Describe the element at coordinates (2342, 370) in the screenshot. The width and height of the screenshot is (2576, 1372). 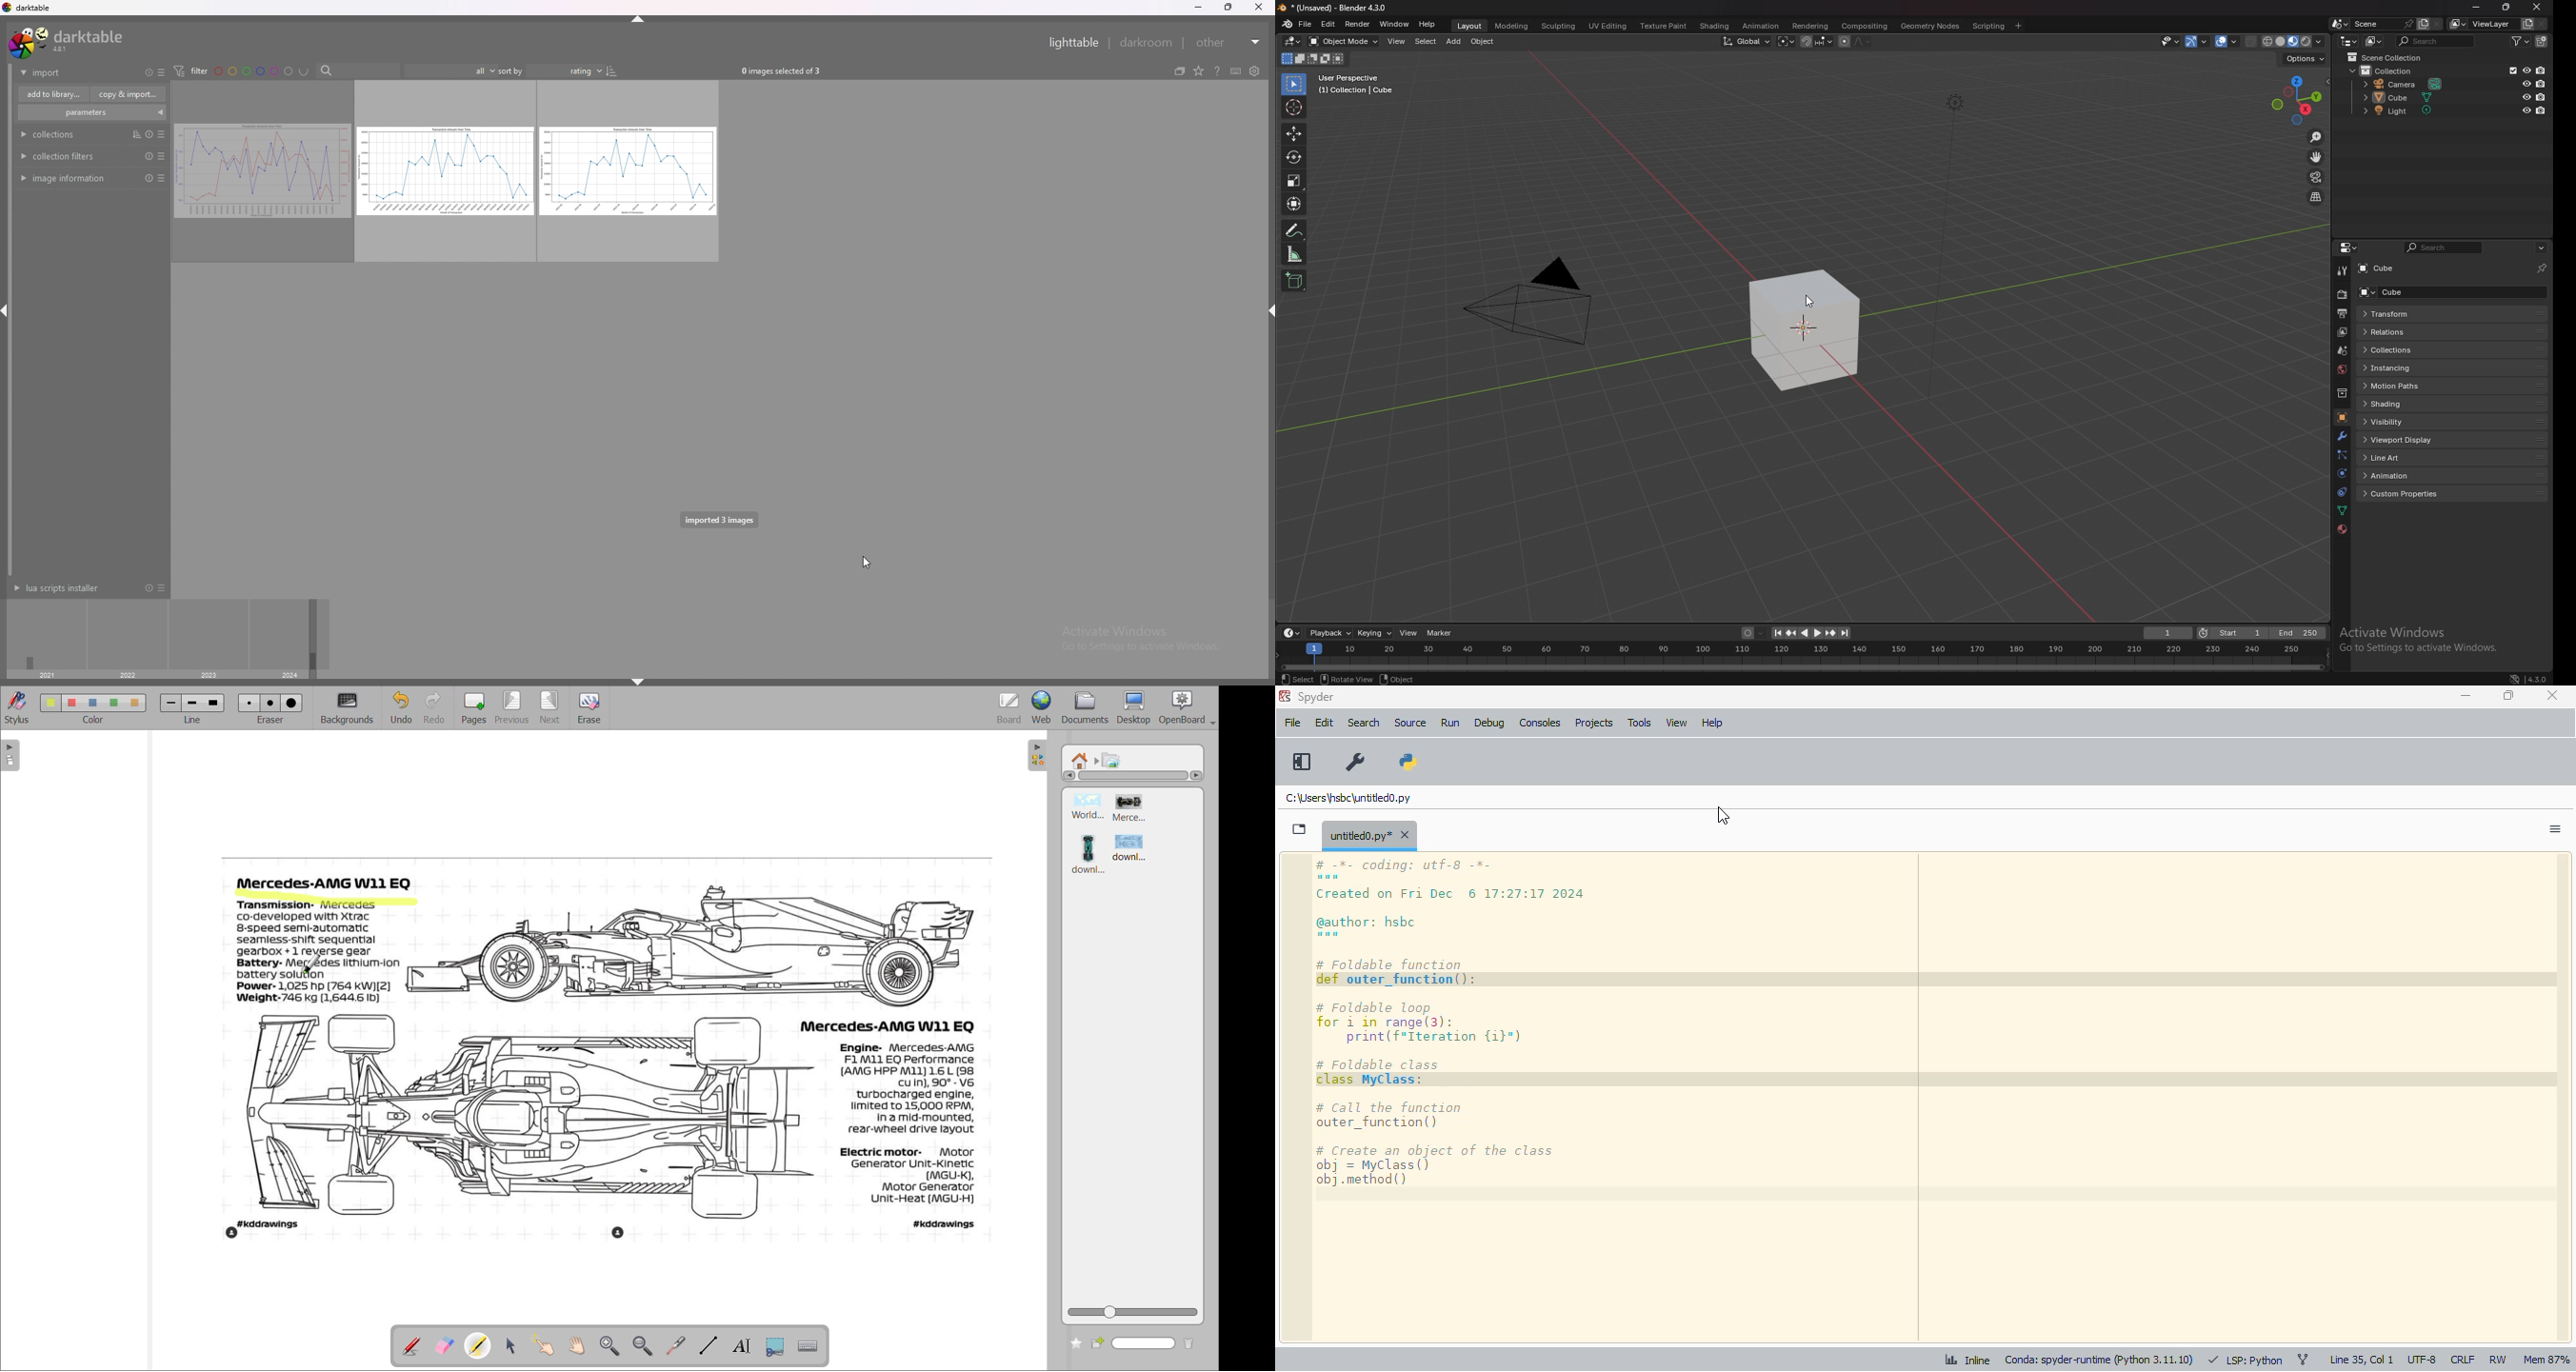
I see `world` at that location.